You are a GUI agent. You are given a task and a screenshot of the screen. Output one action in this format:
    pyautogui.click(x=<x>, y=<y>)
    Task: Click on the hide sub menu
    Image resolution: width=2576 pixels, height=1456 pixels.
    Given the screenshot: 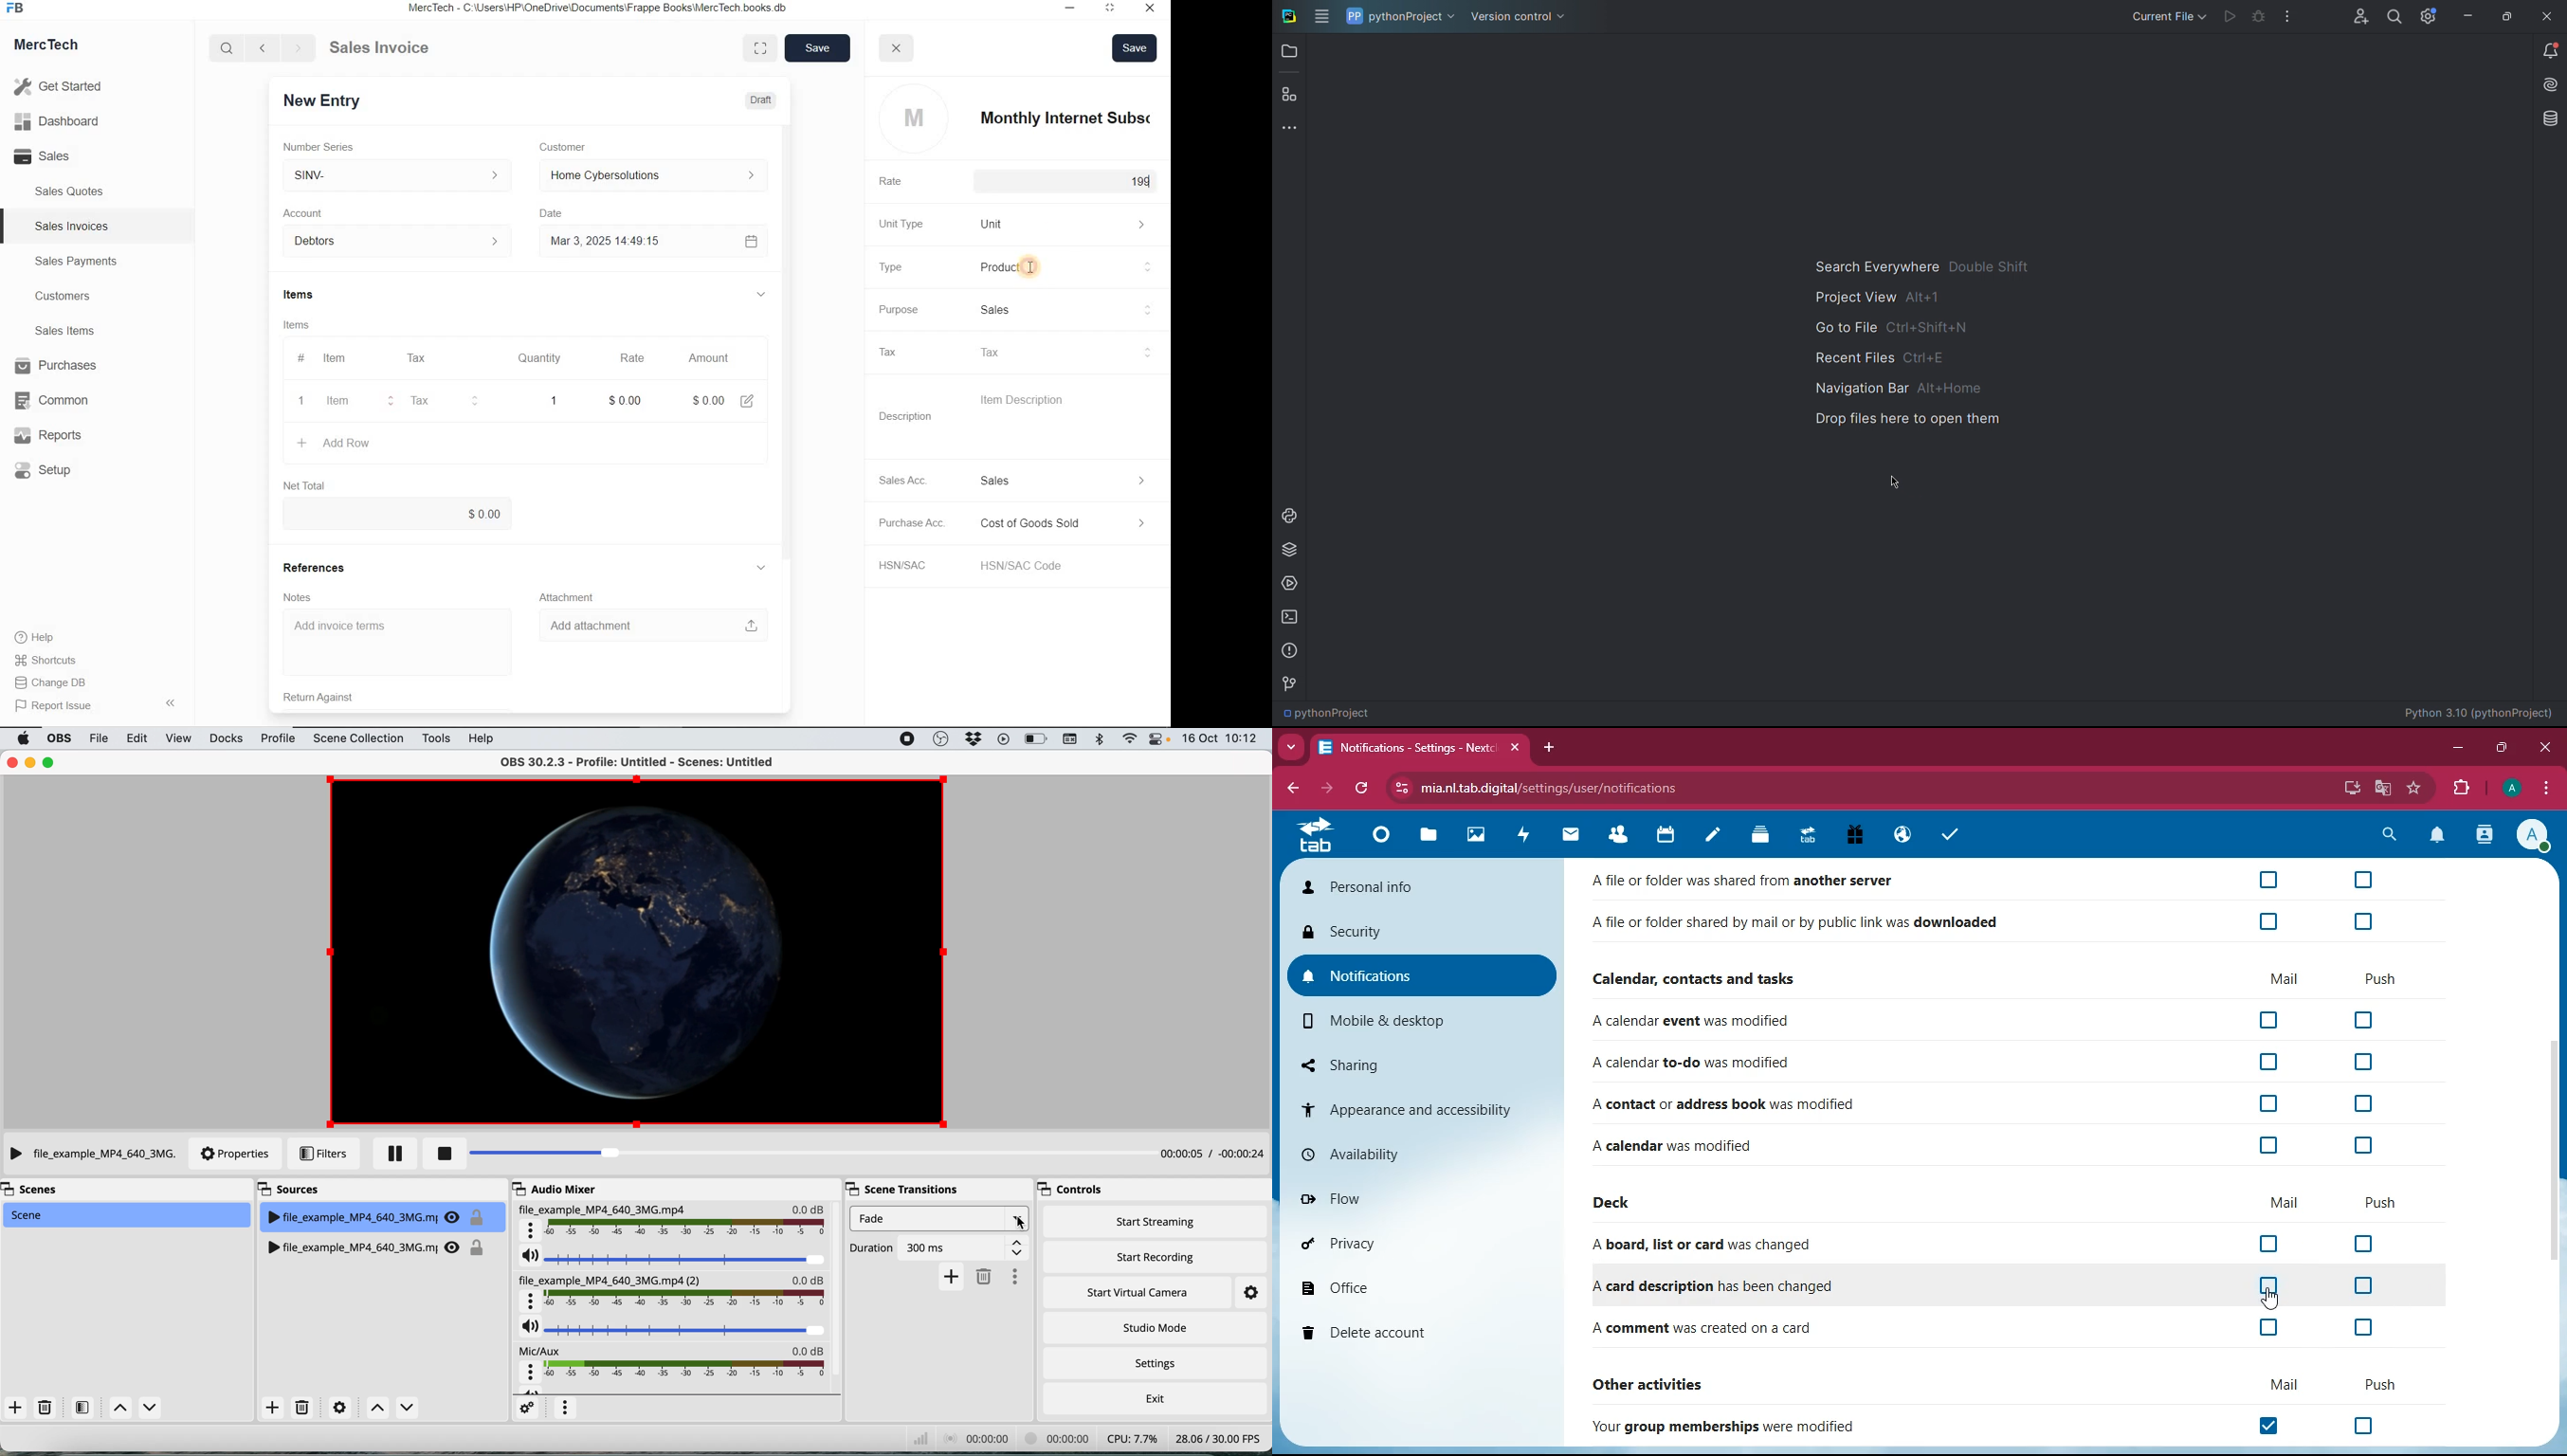 What is the action you would take?
    pyautogui.click(x=761, y=295)
    